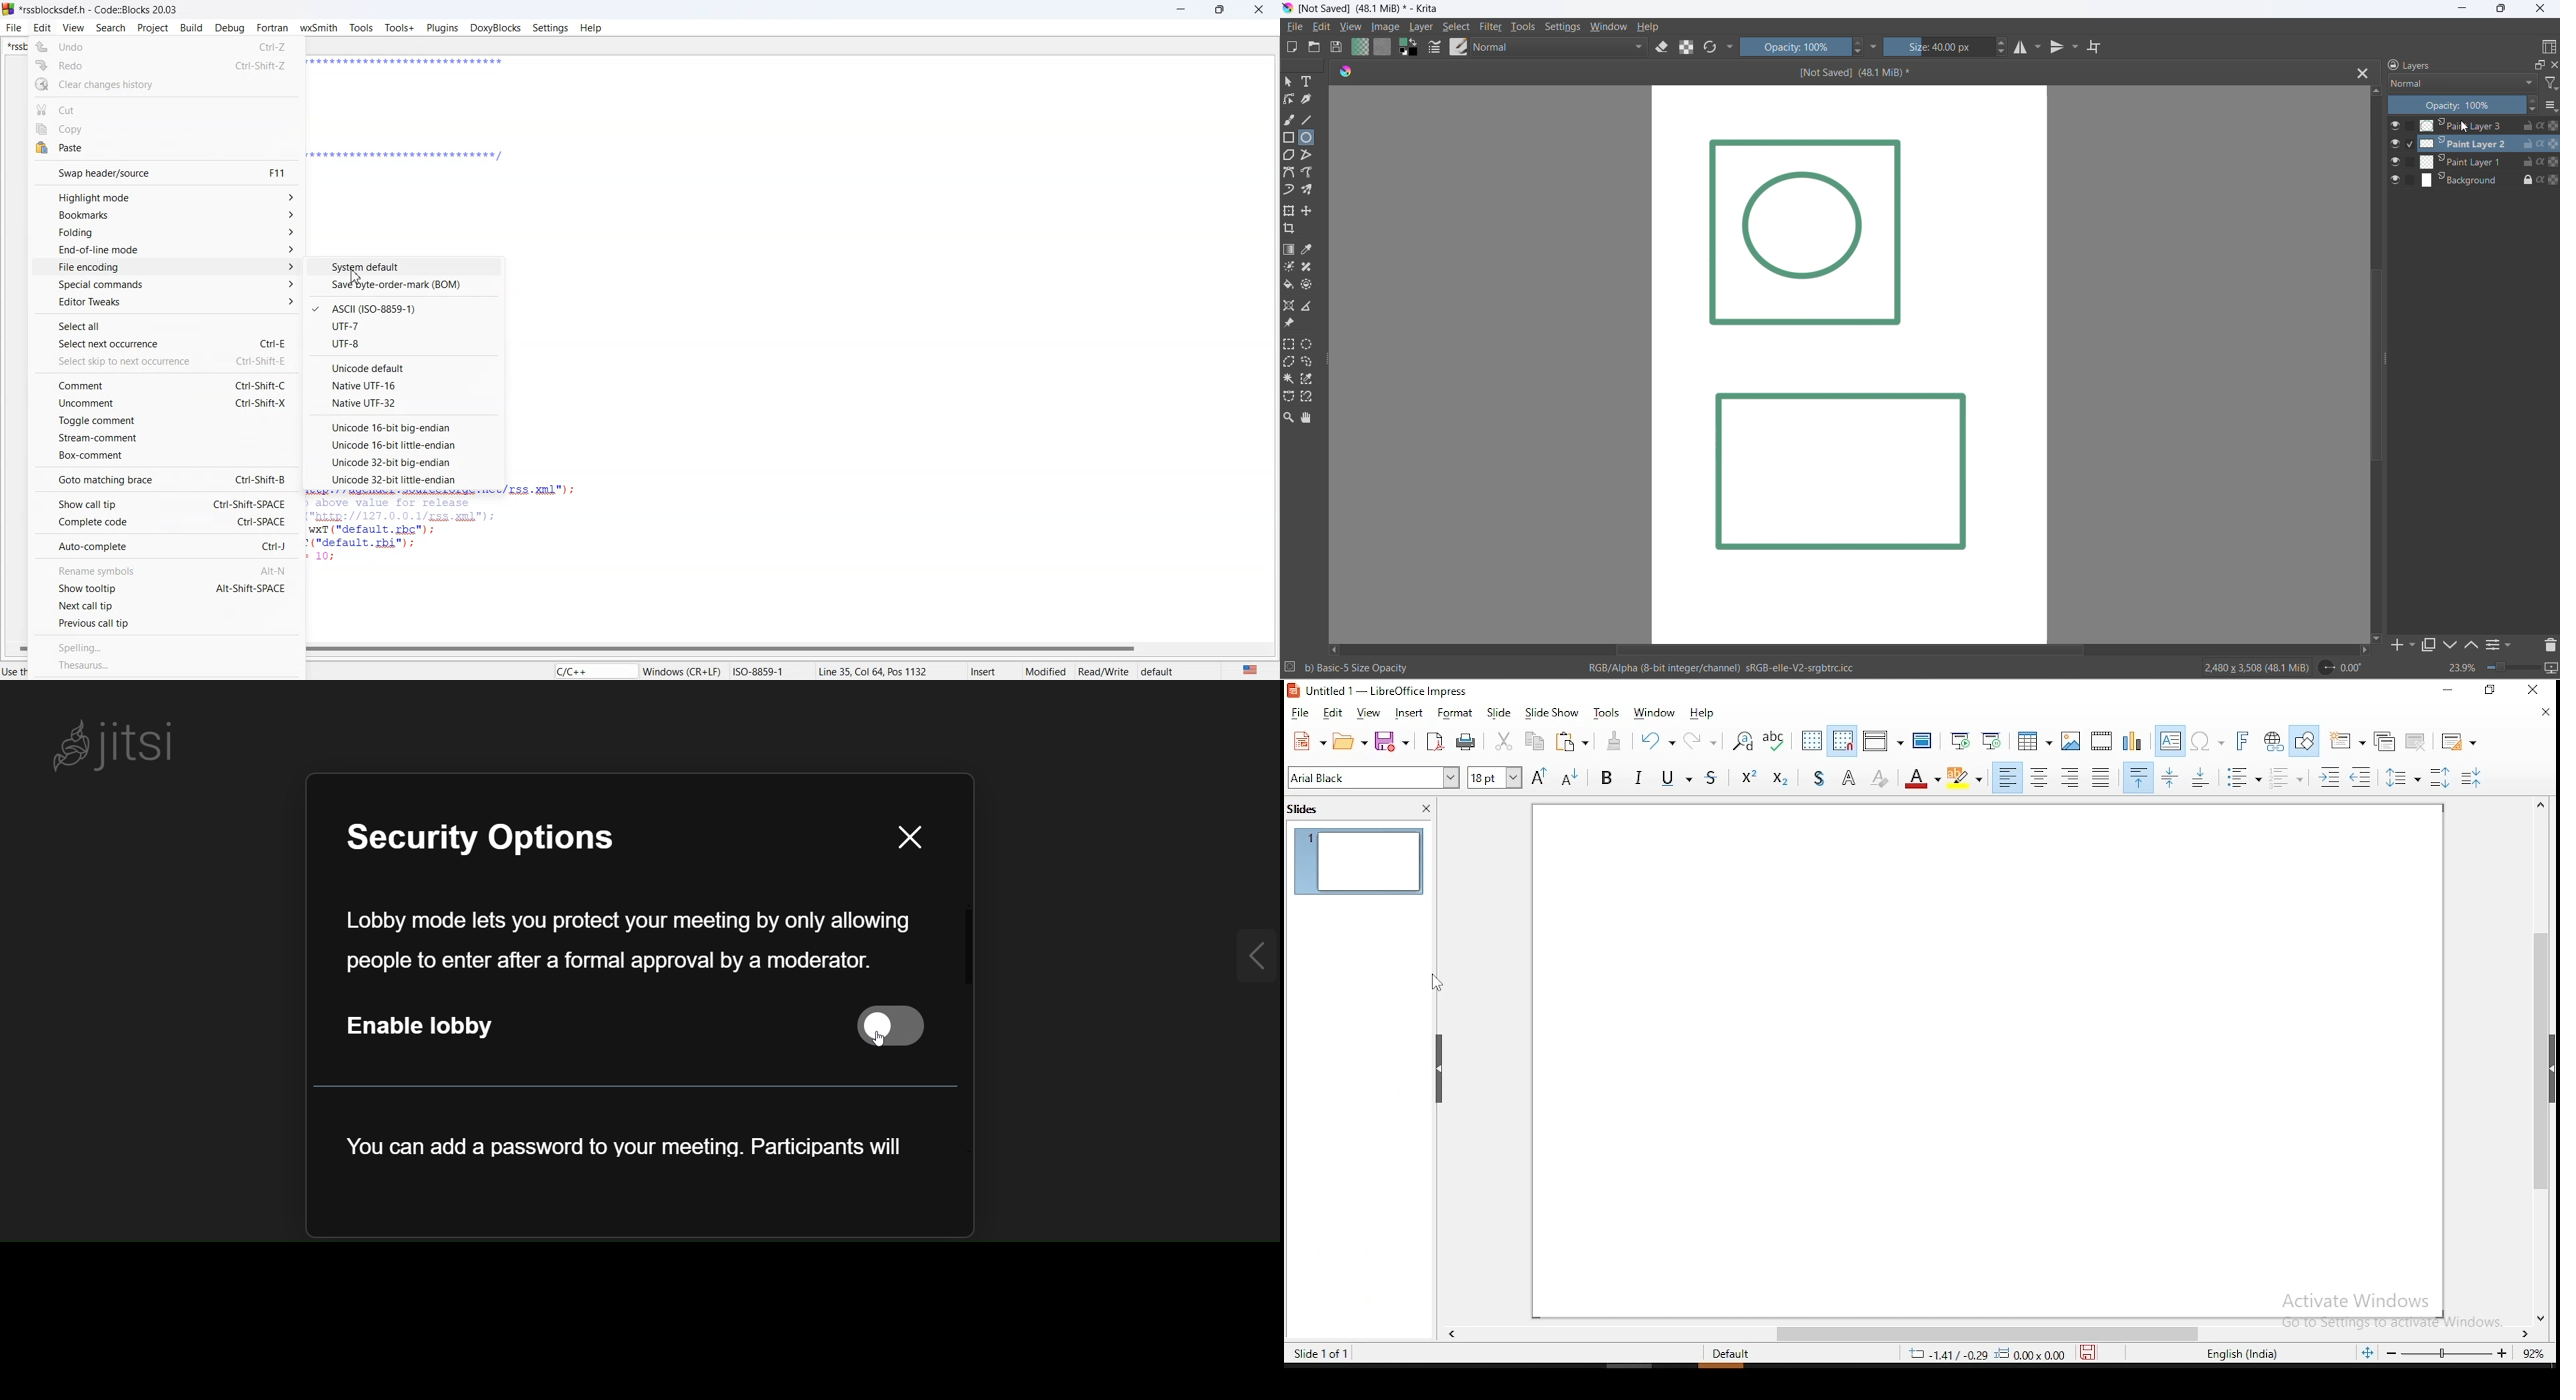 The image size is (2576, 1400). I want to click on Special commands, so click(167, 285).